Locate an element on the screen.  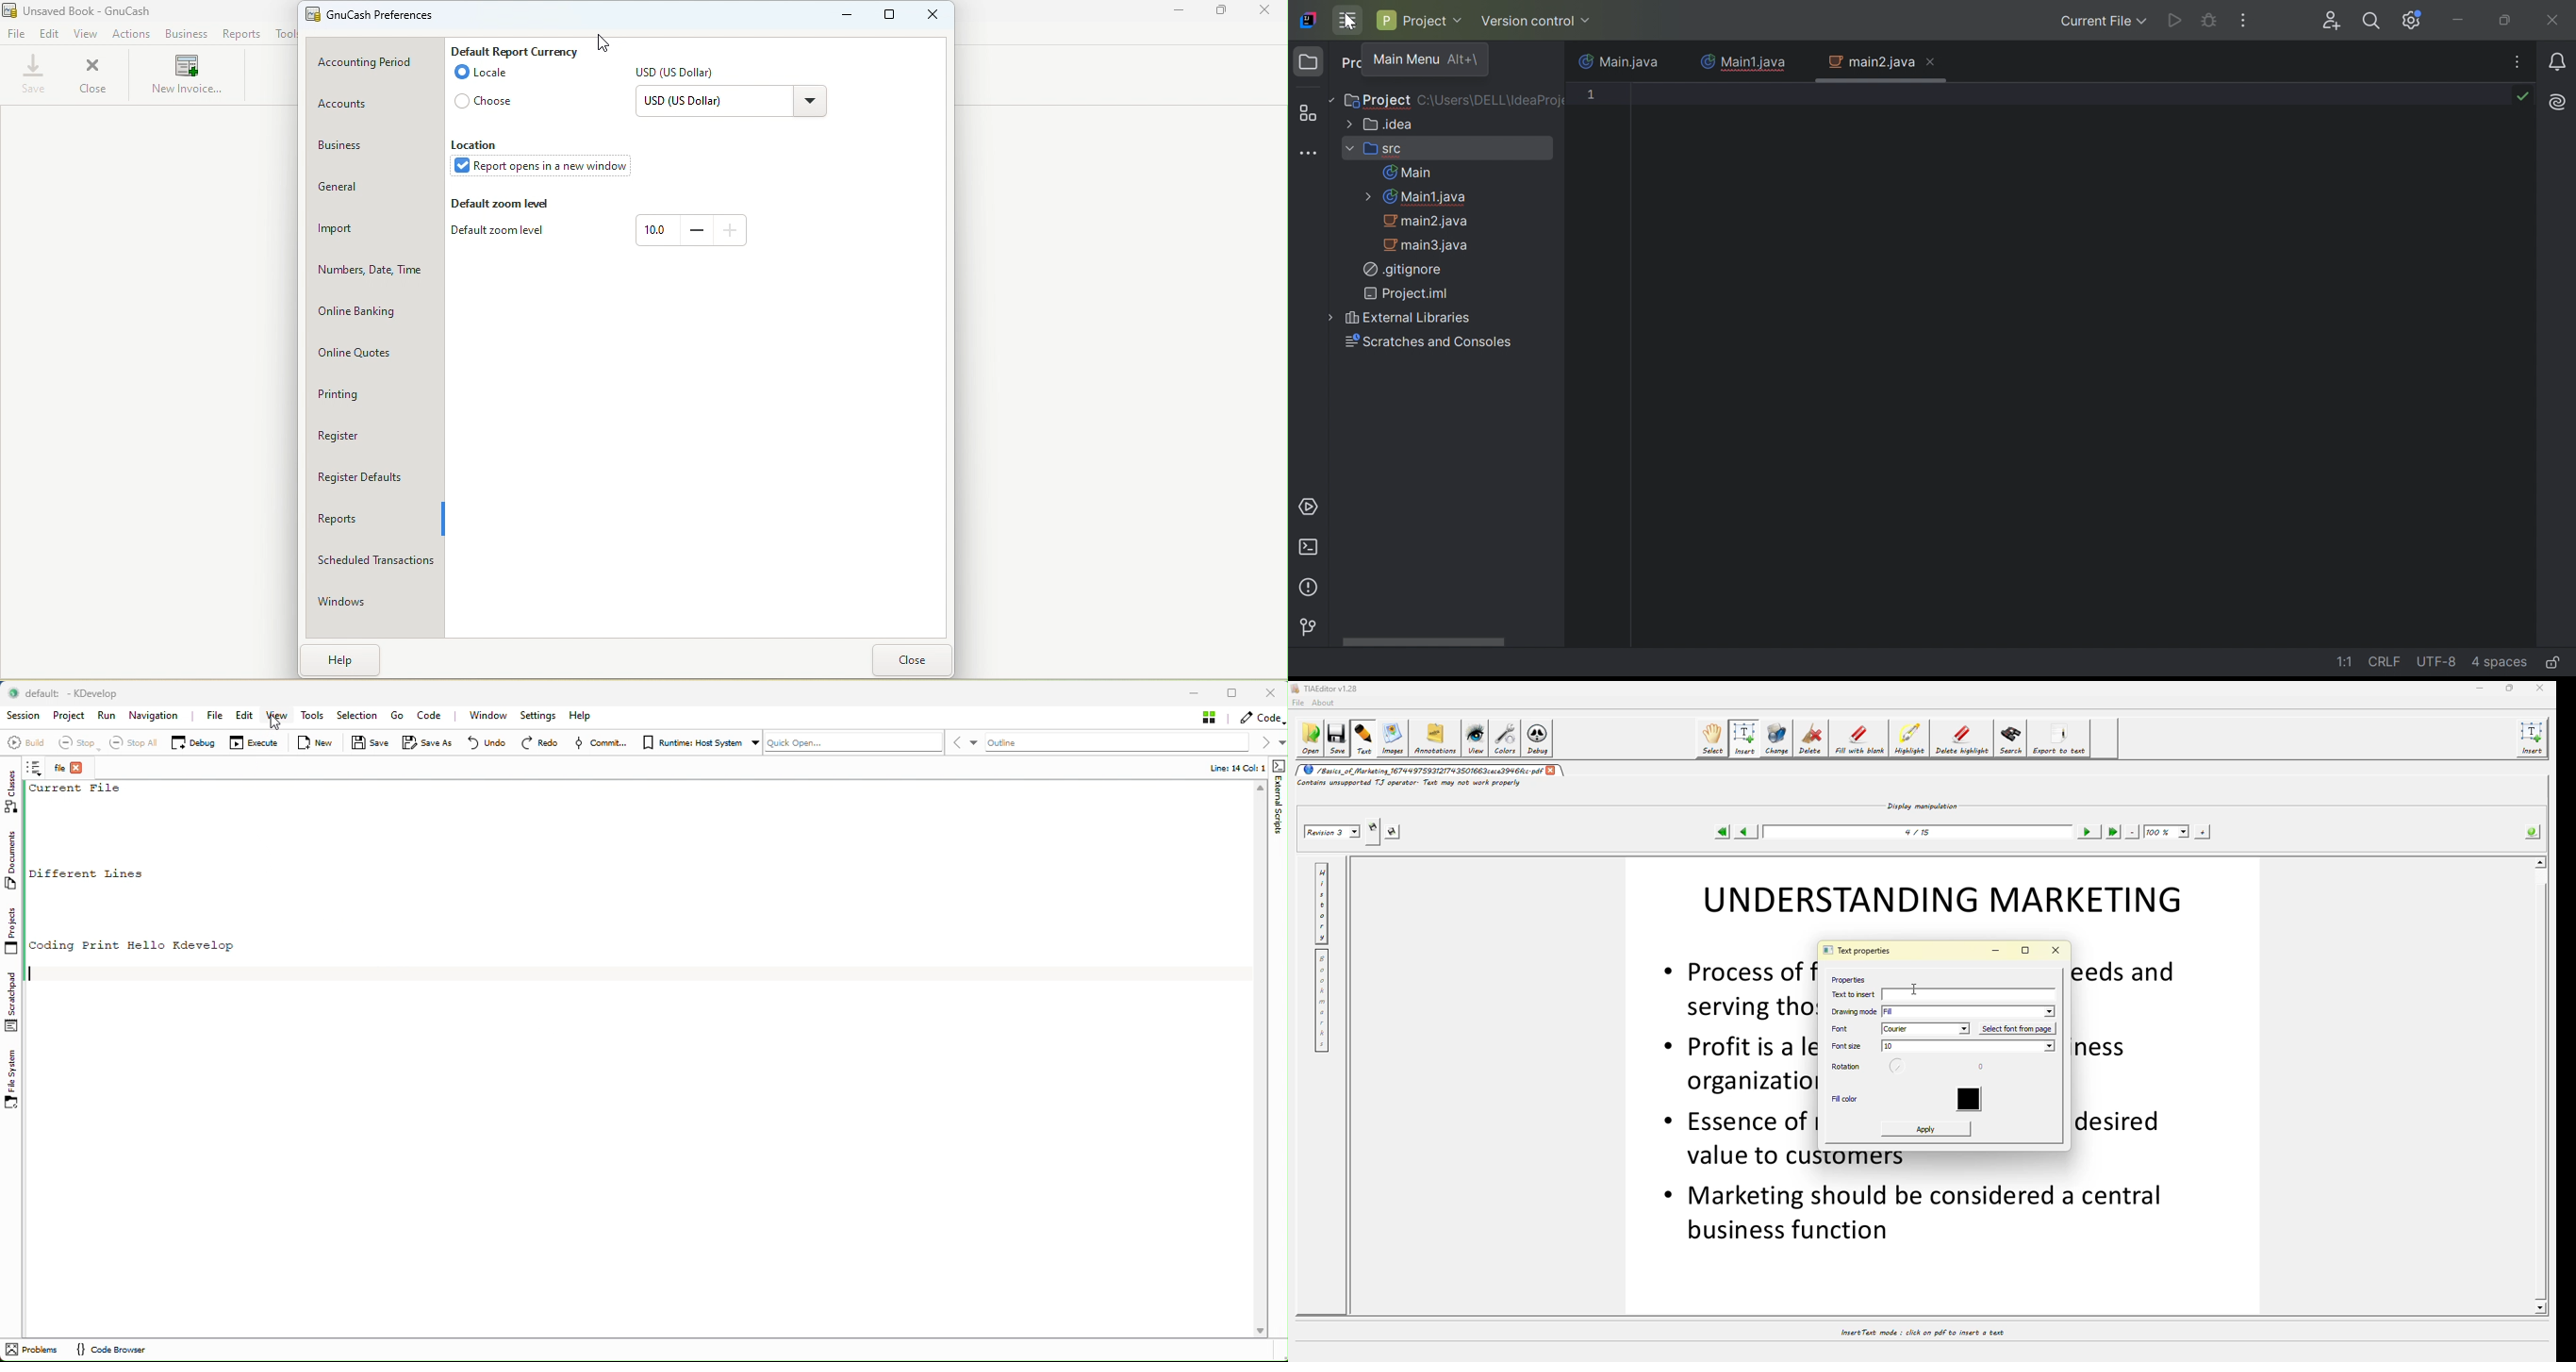
Outline is located at coordinates (1025, 742).